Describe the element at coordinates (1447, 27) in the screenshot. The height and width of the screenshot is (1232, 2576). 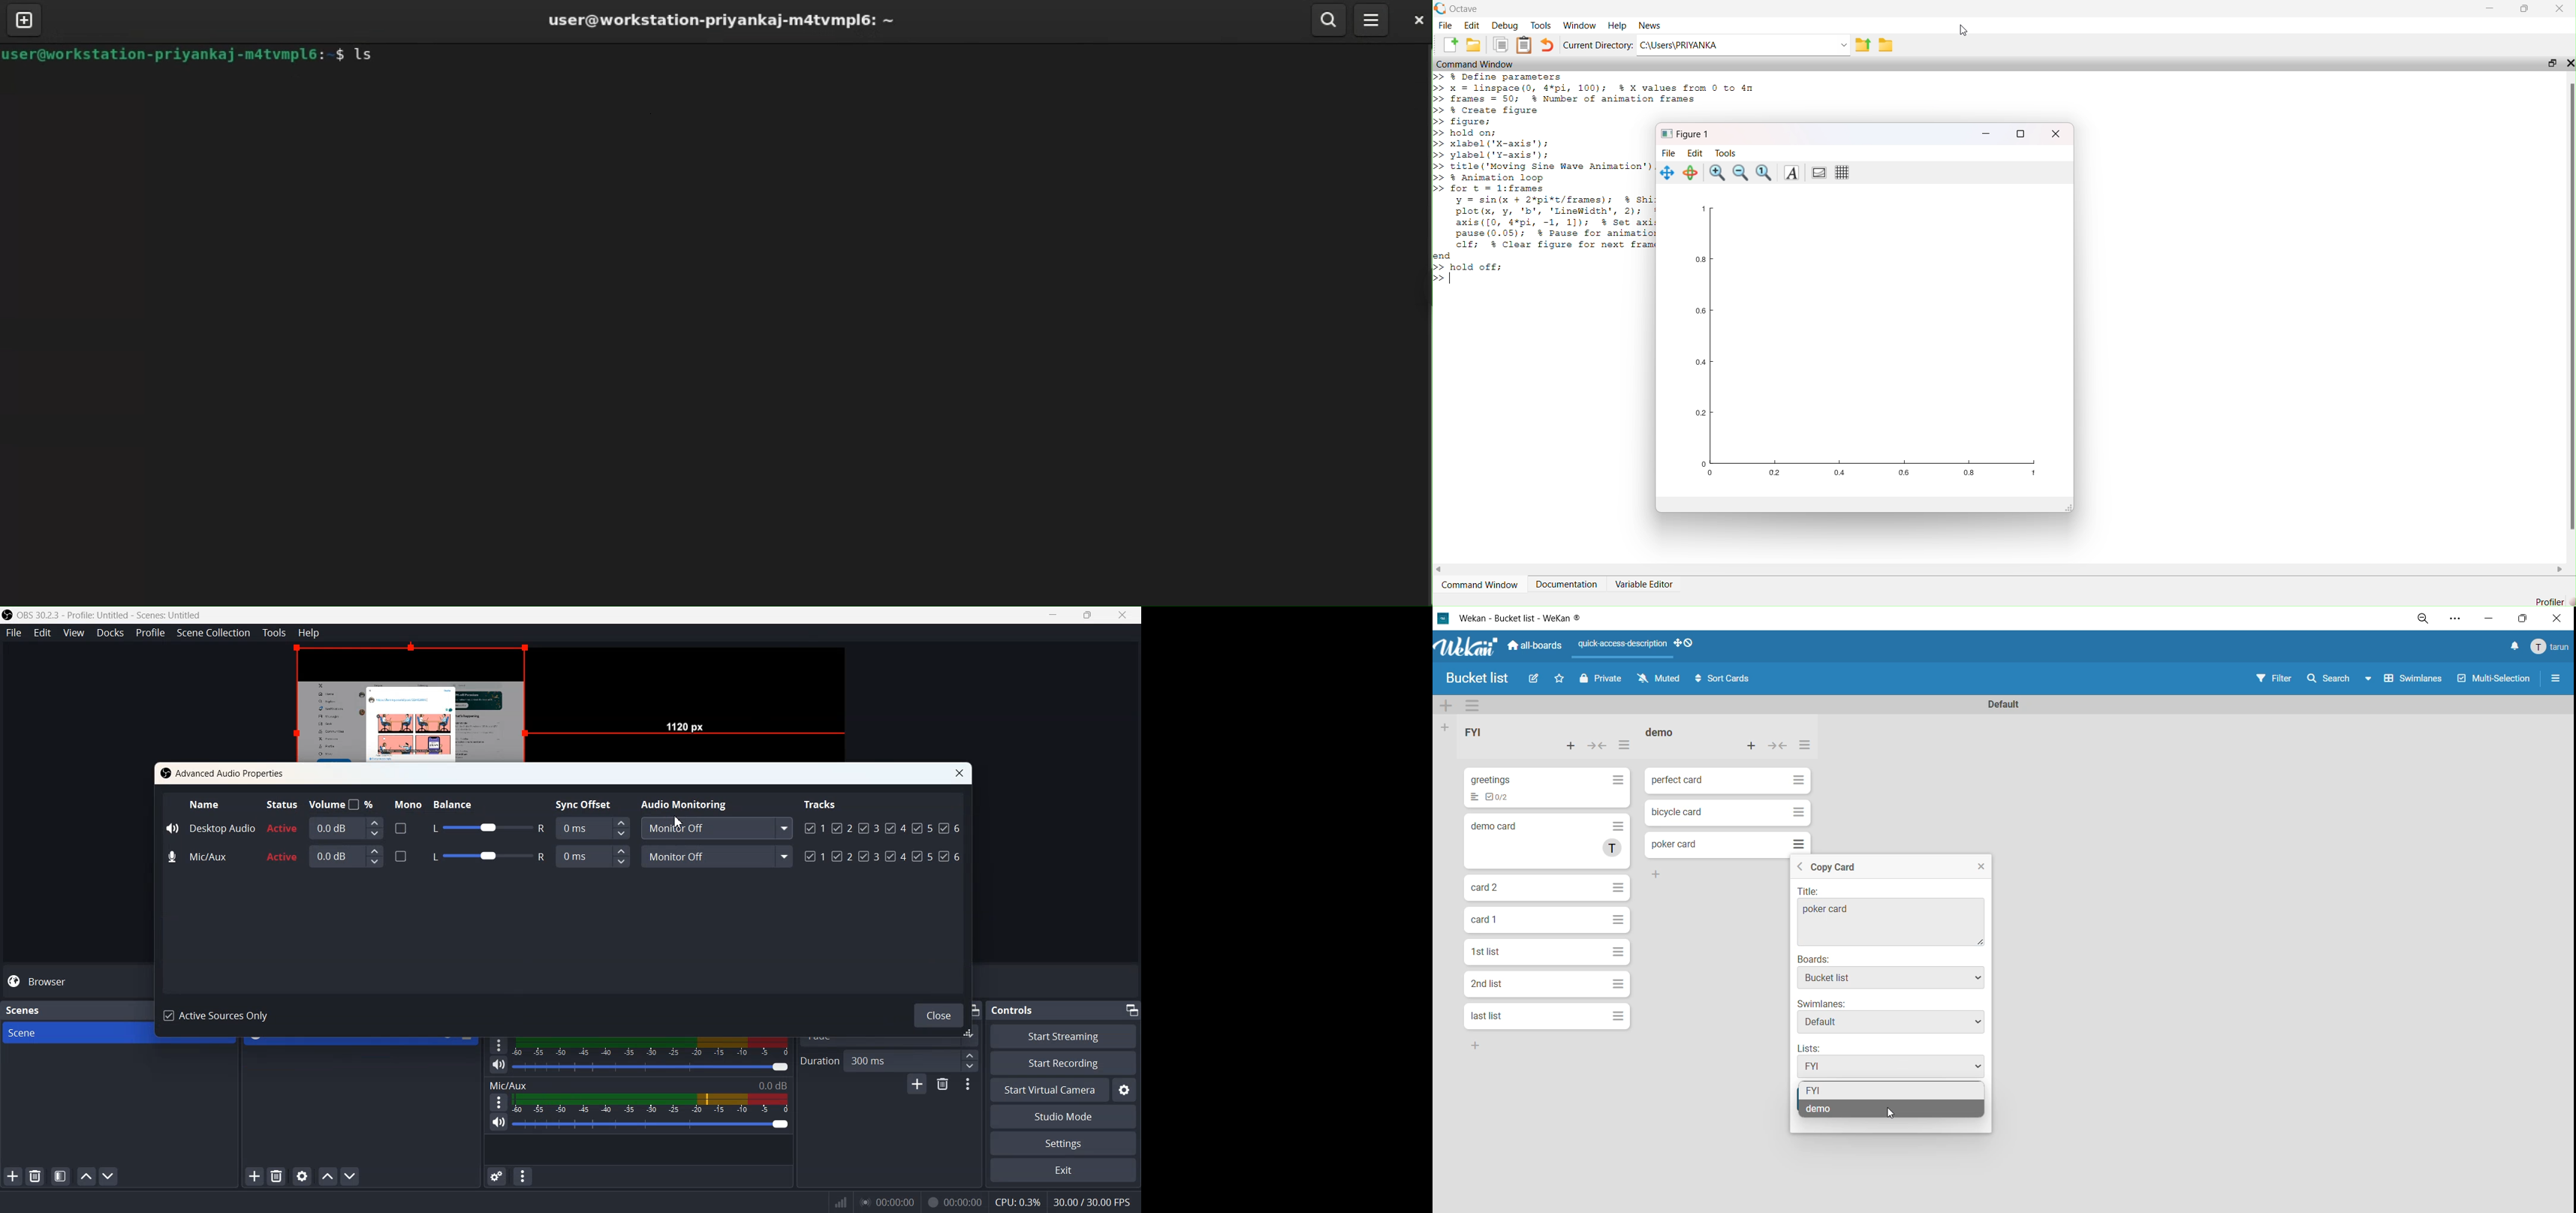
I see `File` at that location.